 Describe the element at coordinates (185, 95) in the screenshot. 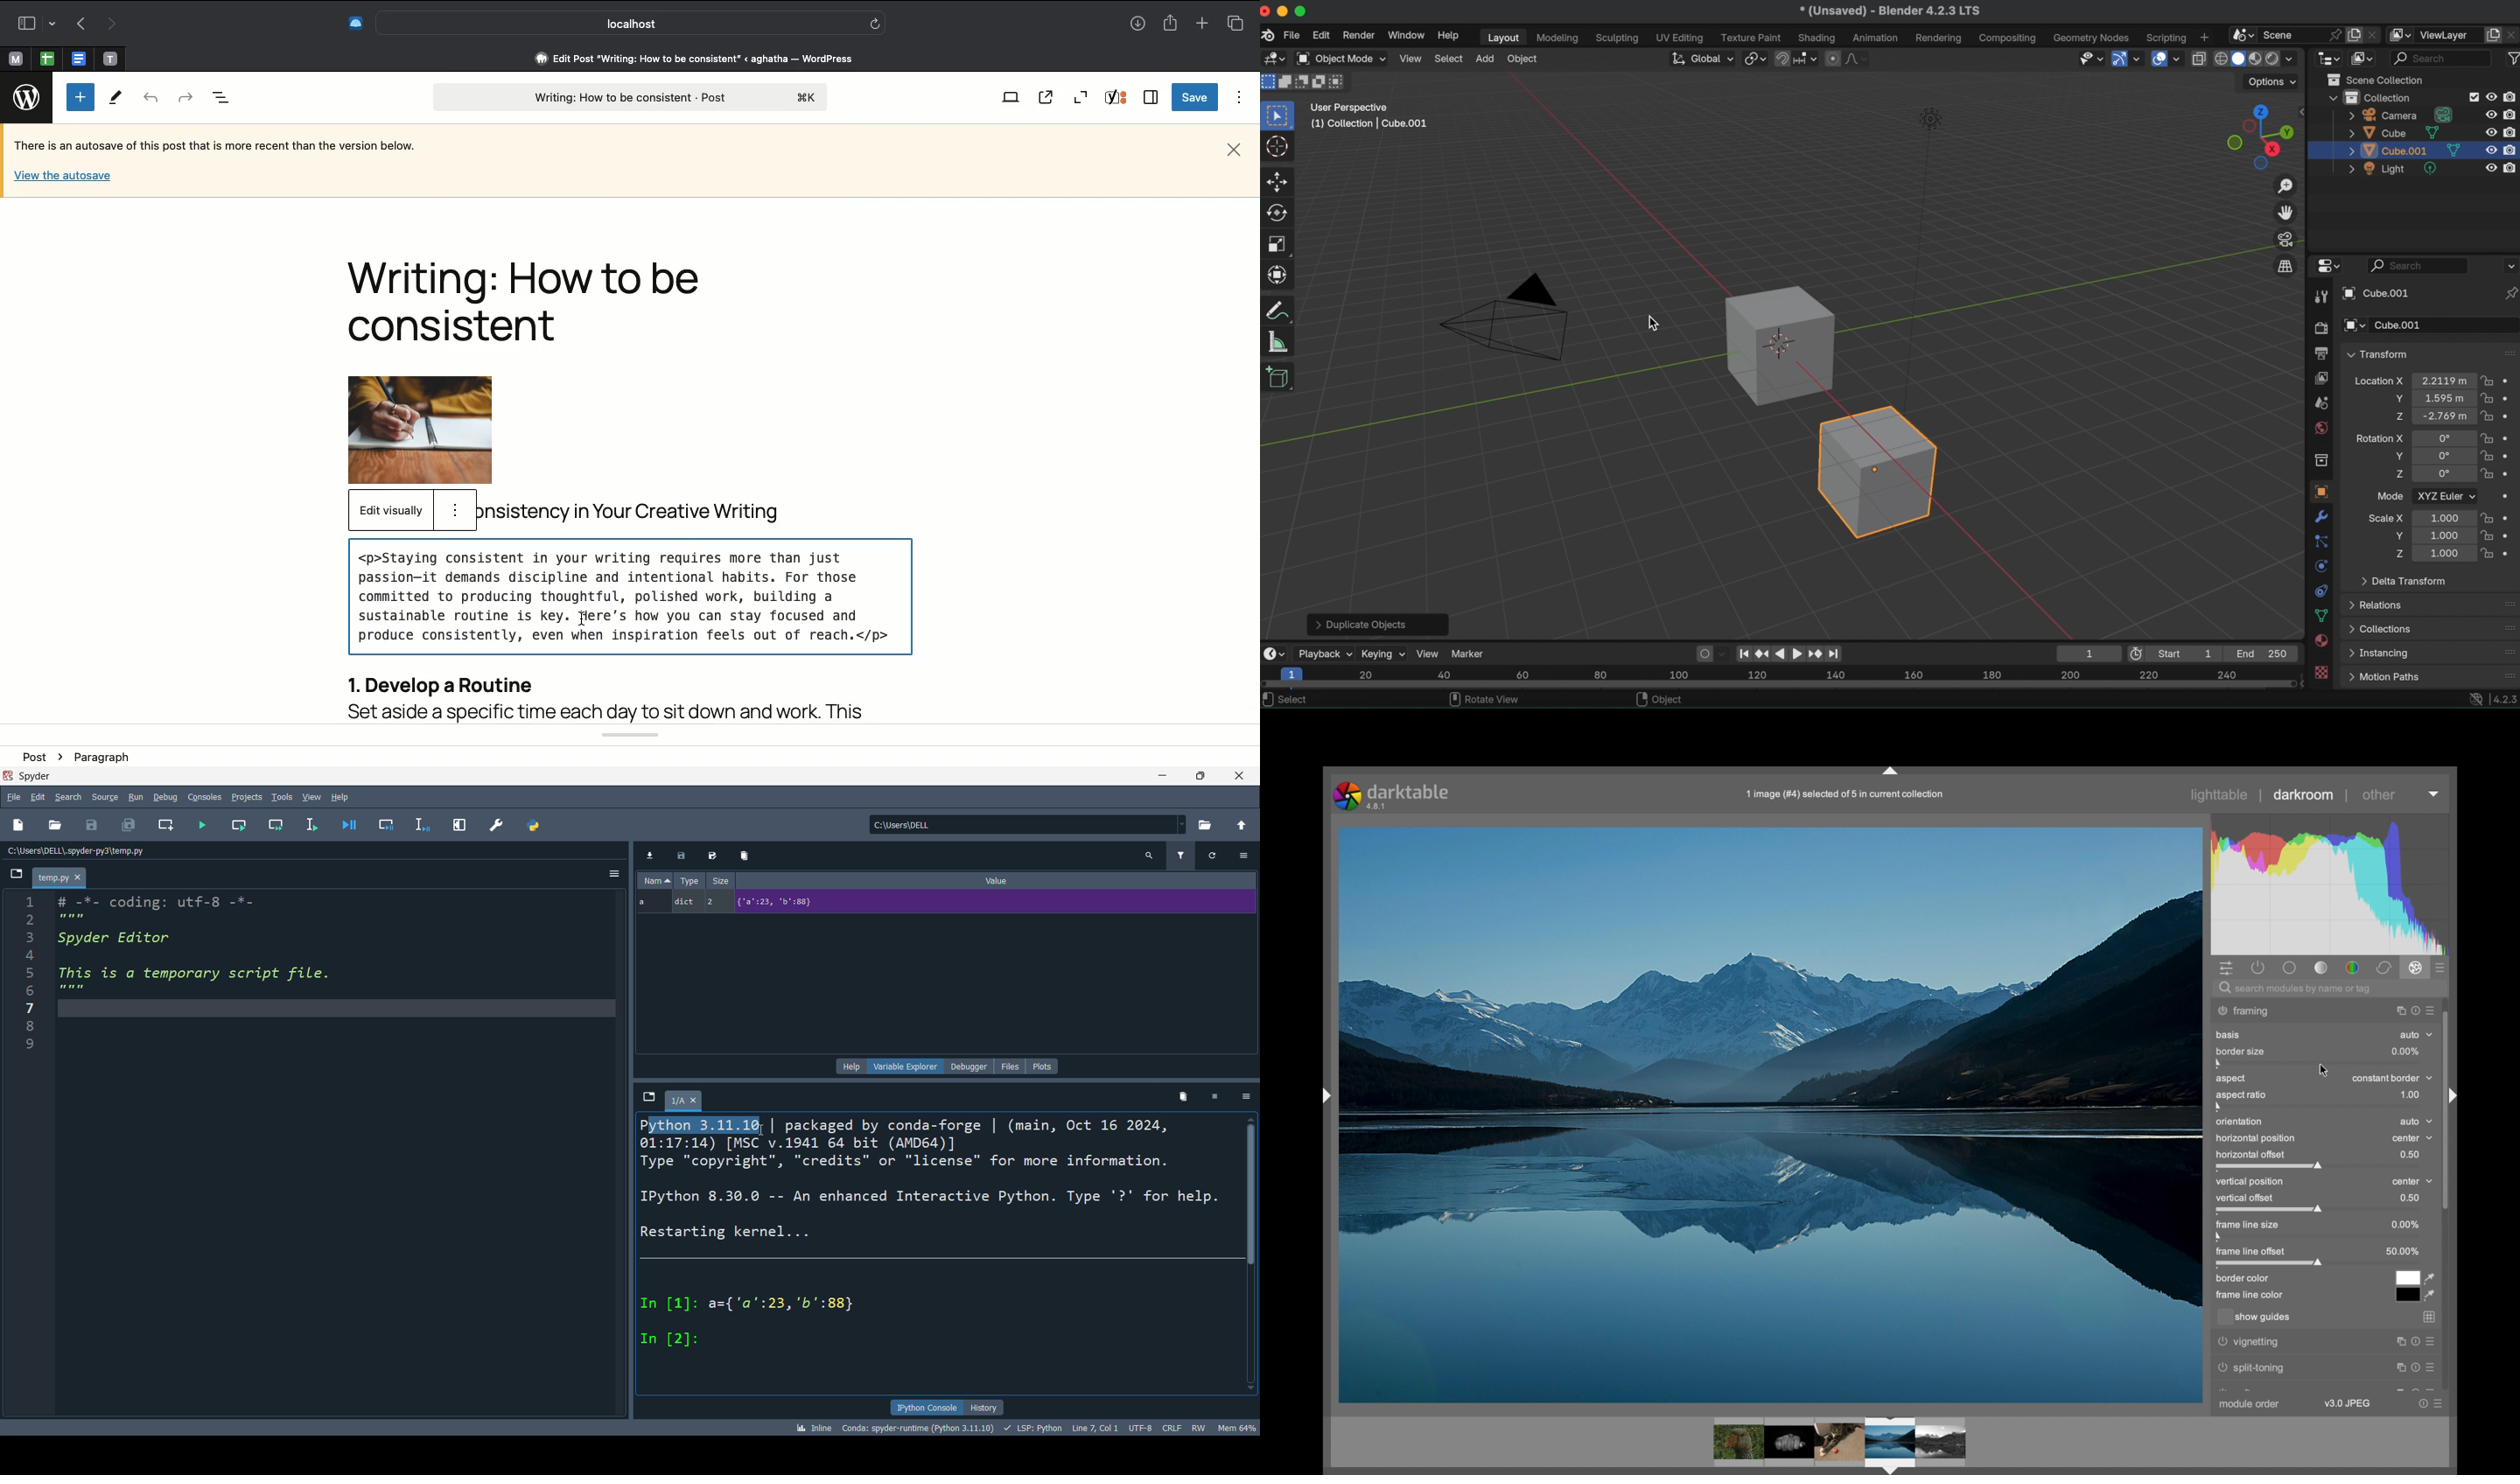

I see `Redo` at that location.